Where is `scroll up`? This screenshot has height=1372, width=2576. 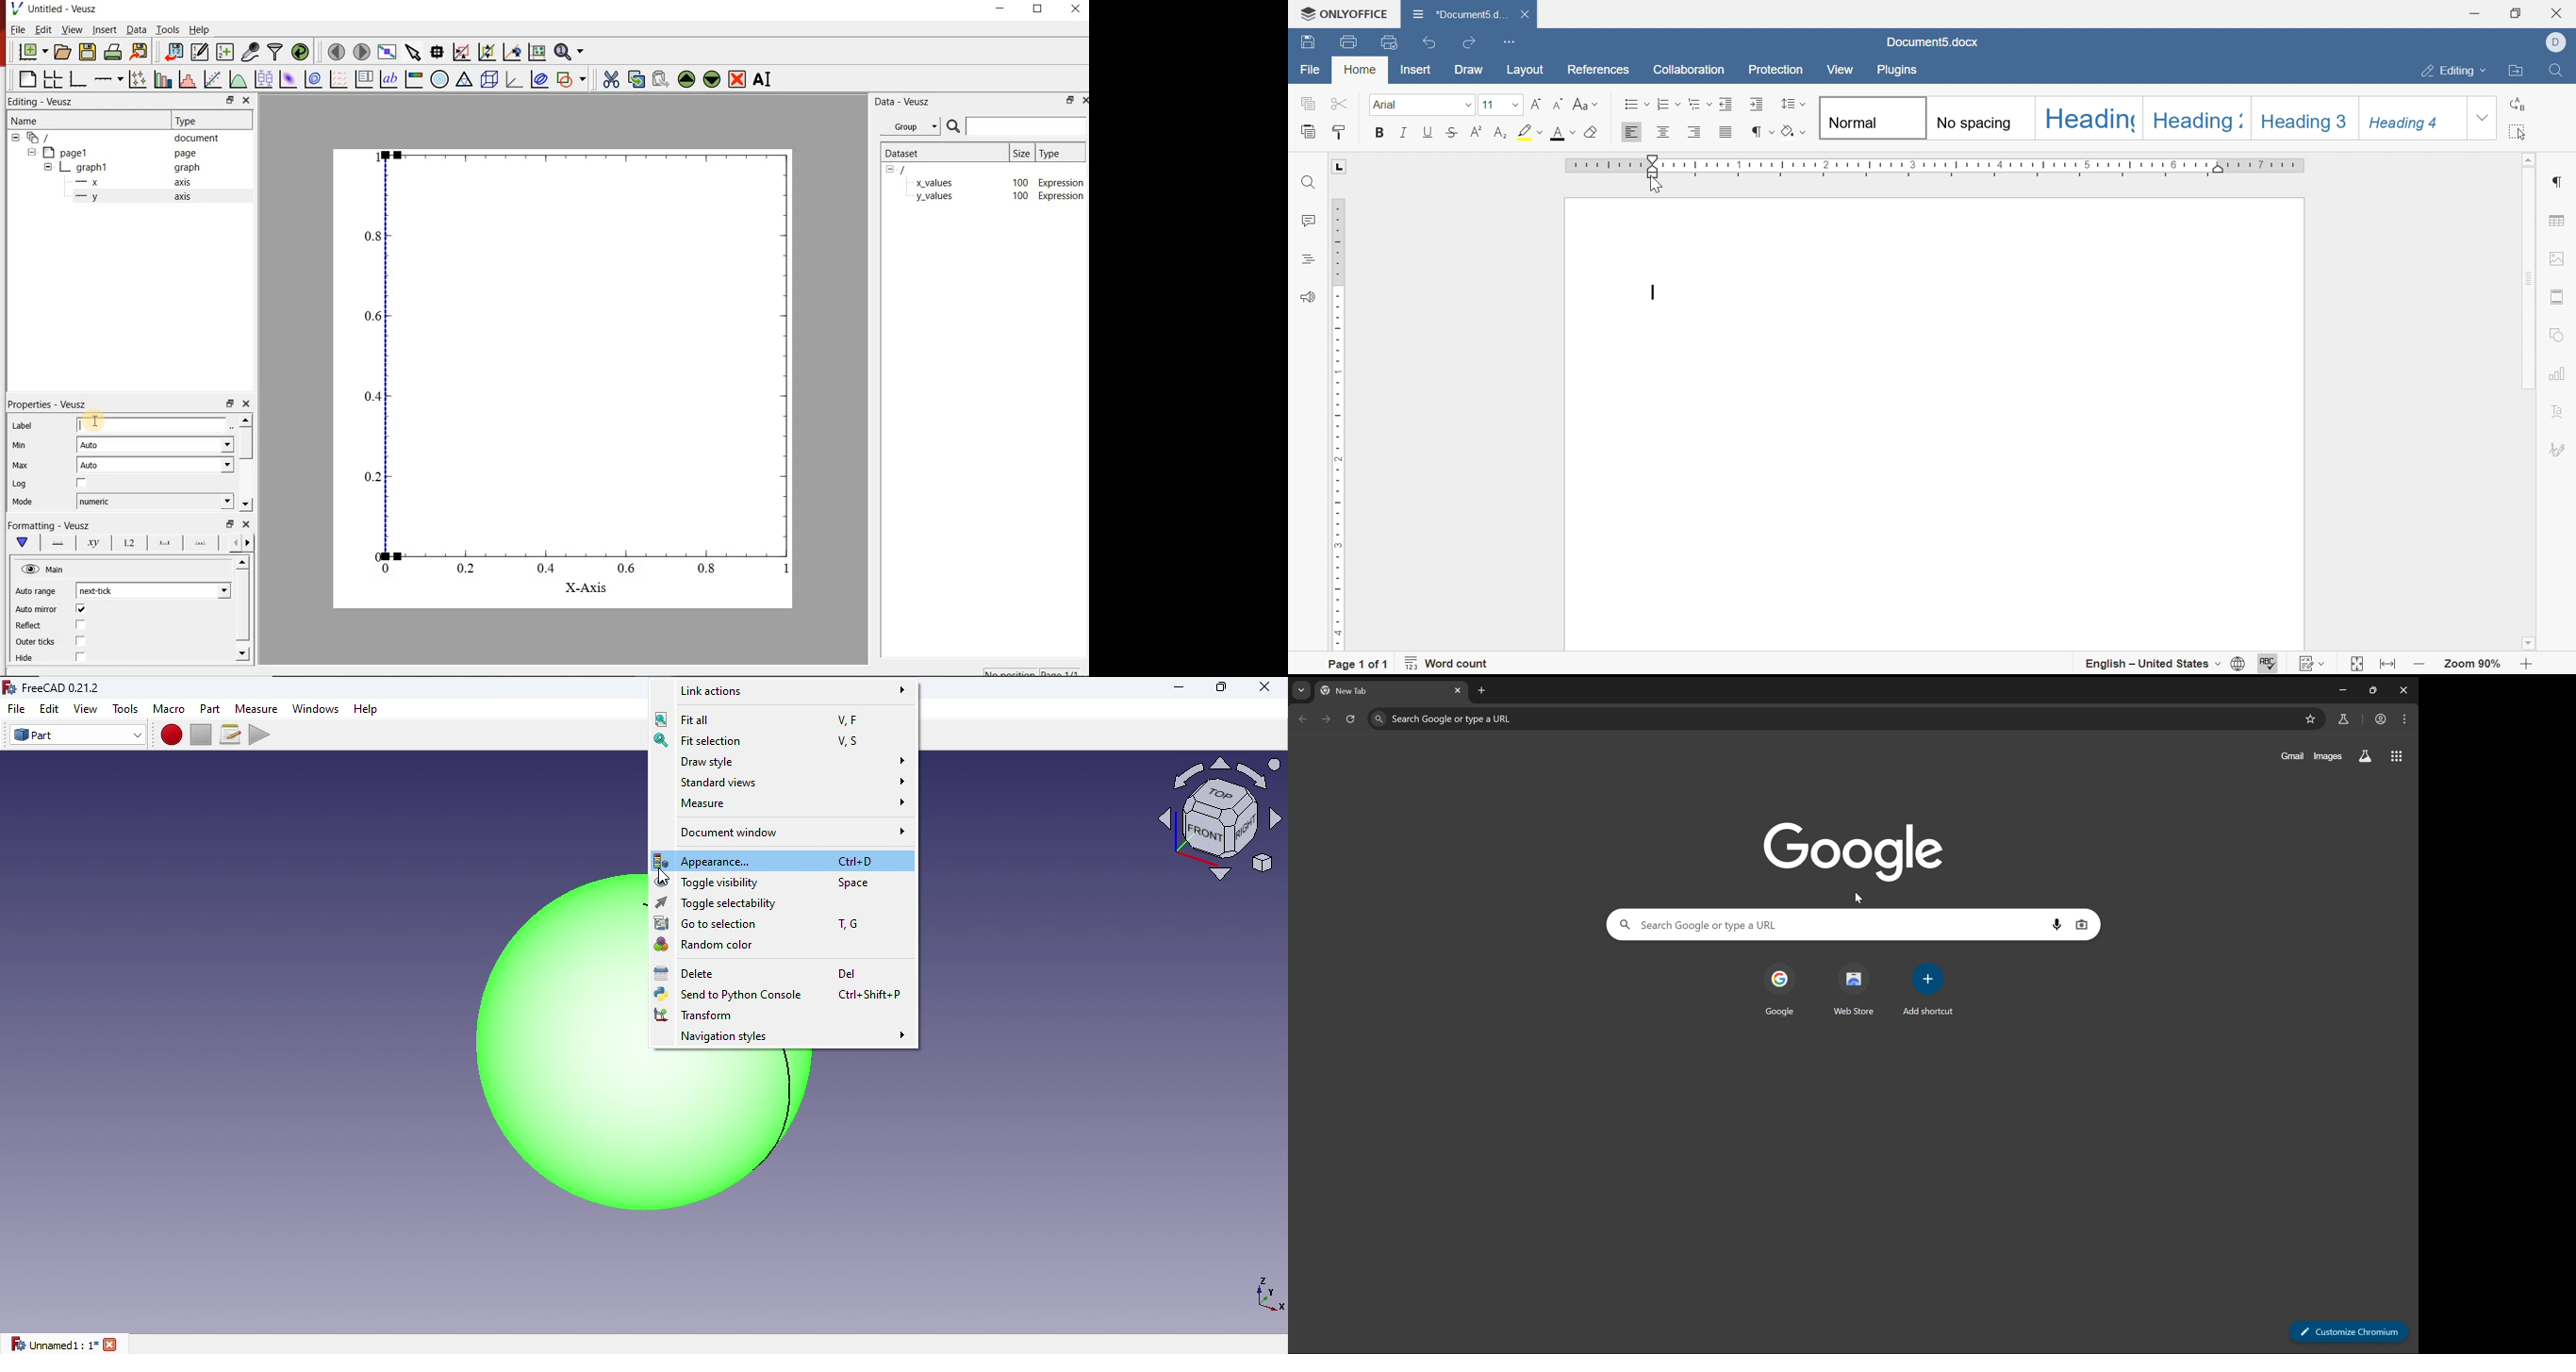 scroll up is located at coordinates (2531, 158).